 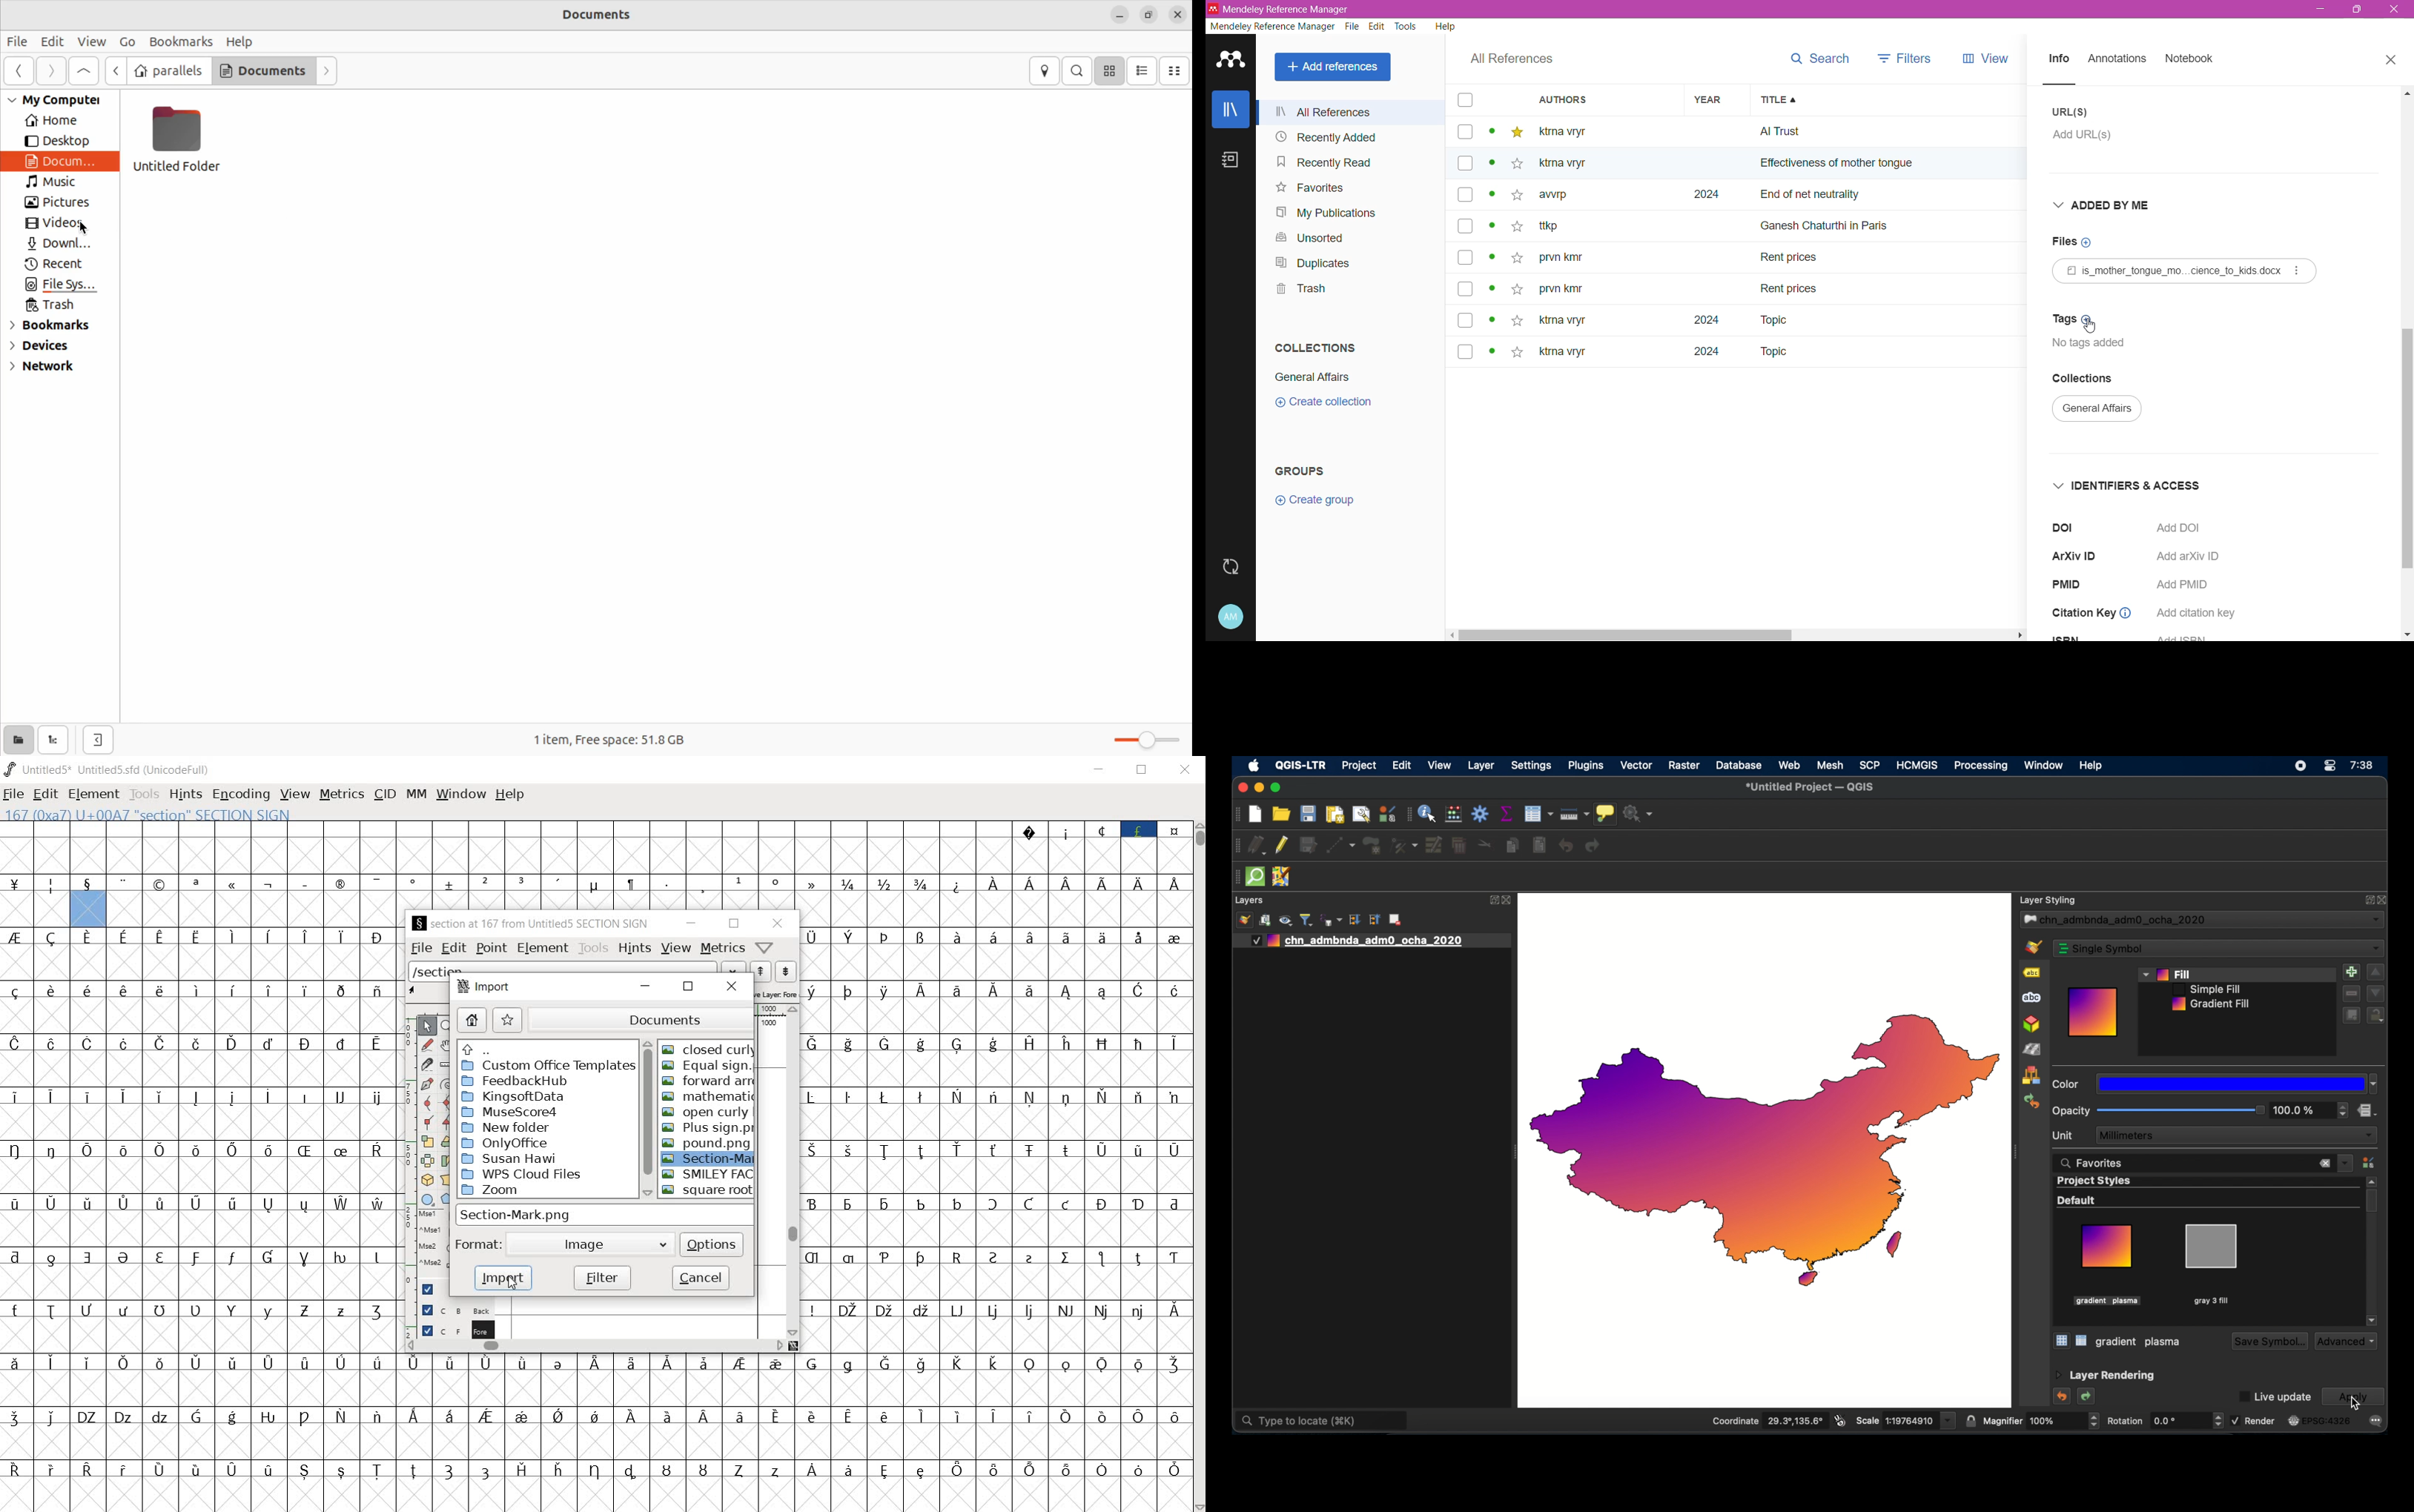 I want to click on minimize, so click(x=1260, y=788).